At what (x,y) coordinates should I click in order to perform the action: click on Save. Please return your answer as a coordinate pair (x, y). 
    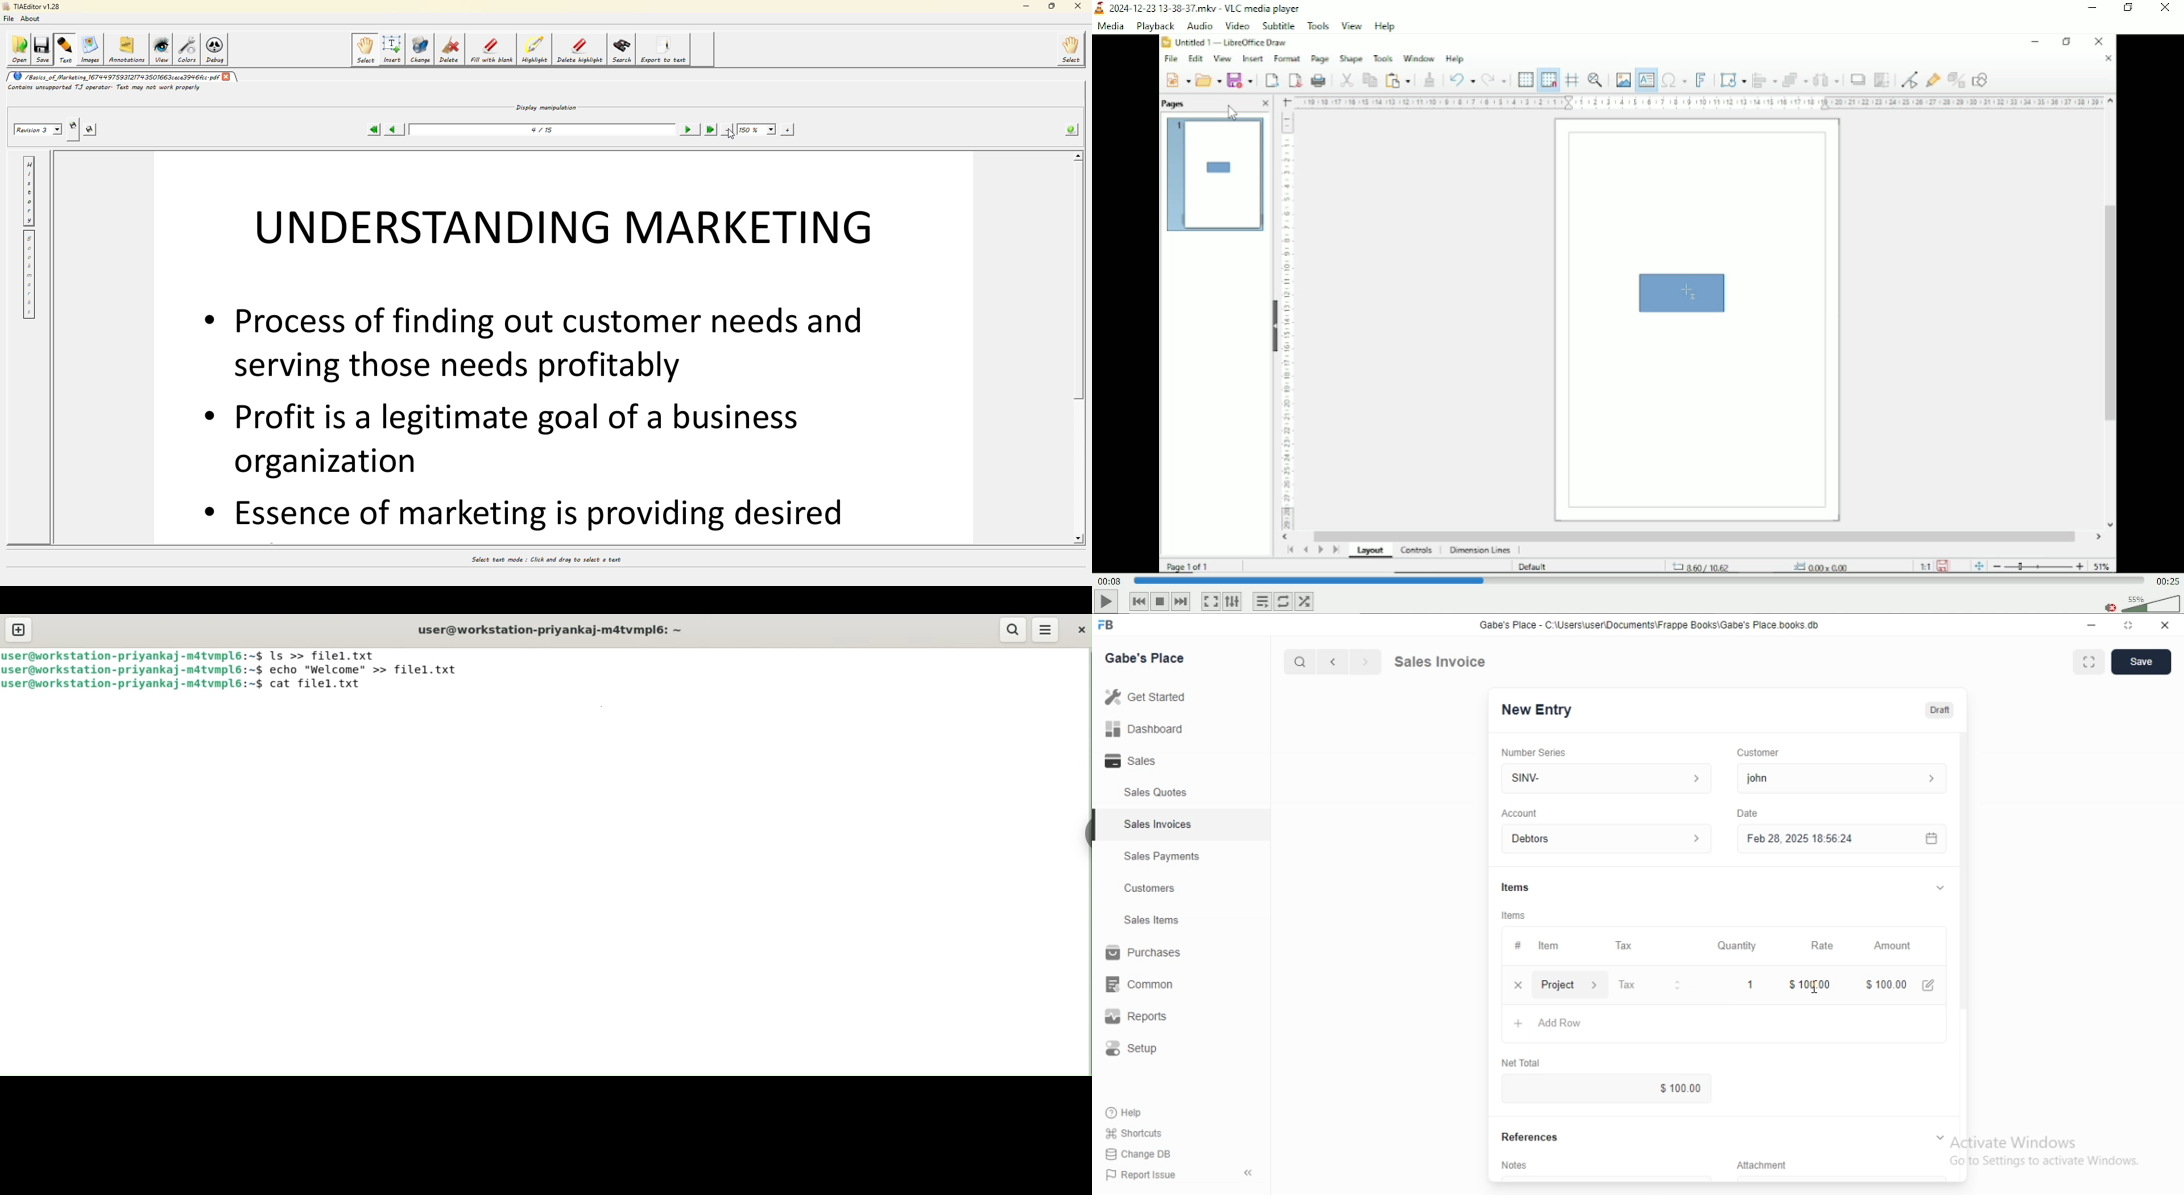
    Looking at the image, I should click on (2141, 663).